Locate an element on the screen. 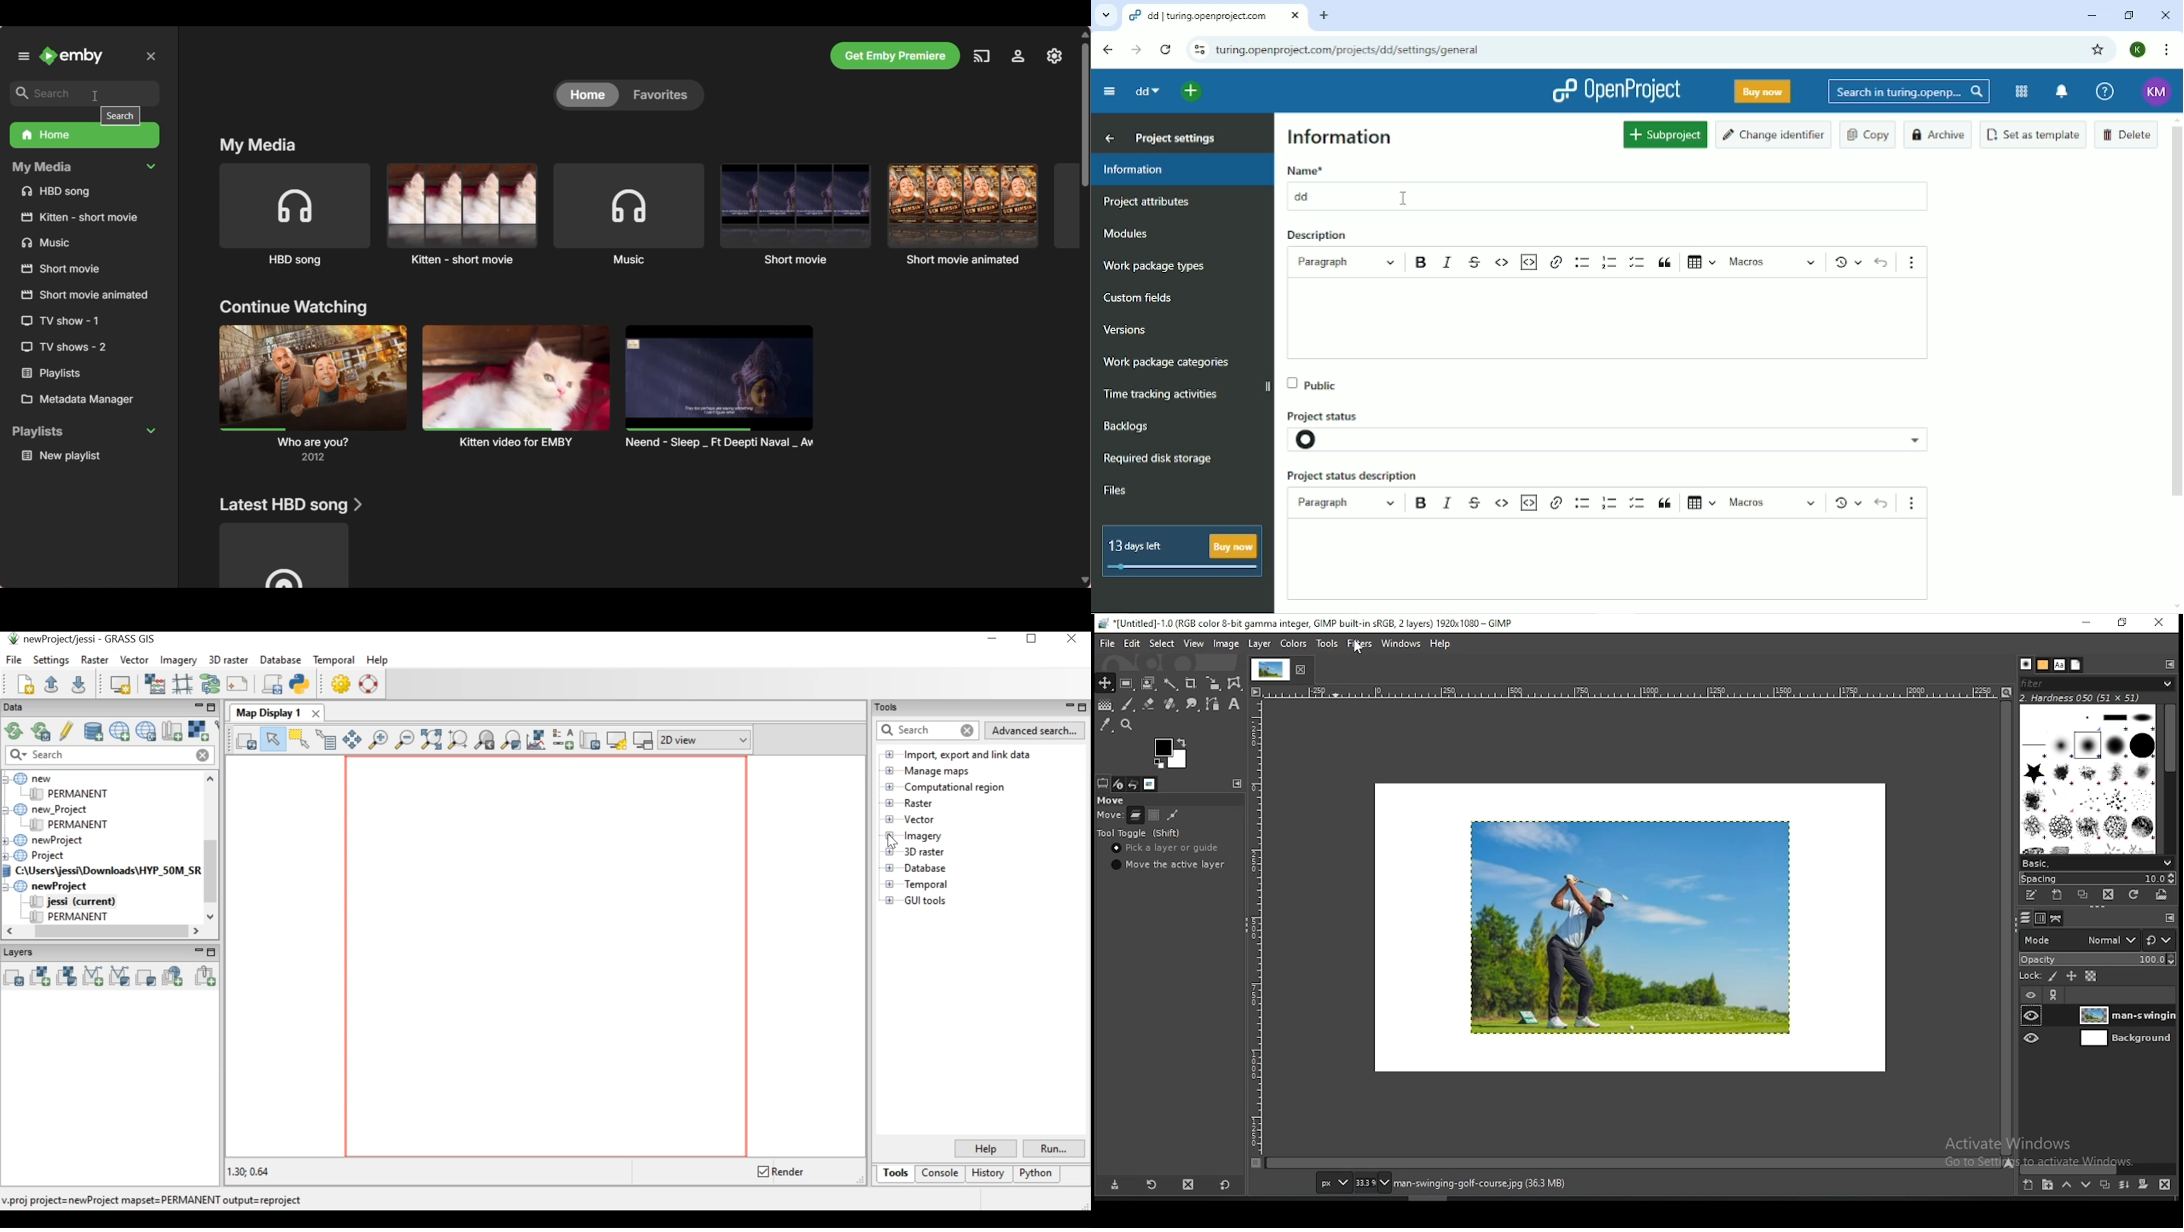 This screenshot has height=1232, width=2184. edit this brush is located at coordinates (2032, 896).